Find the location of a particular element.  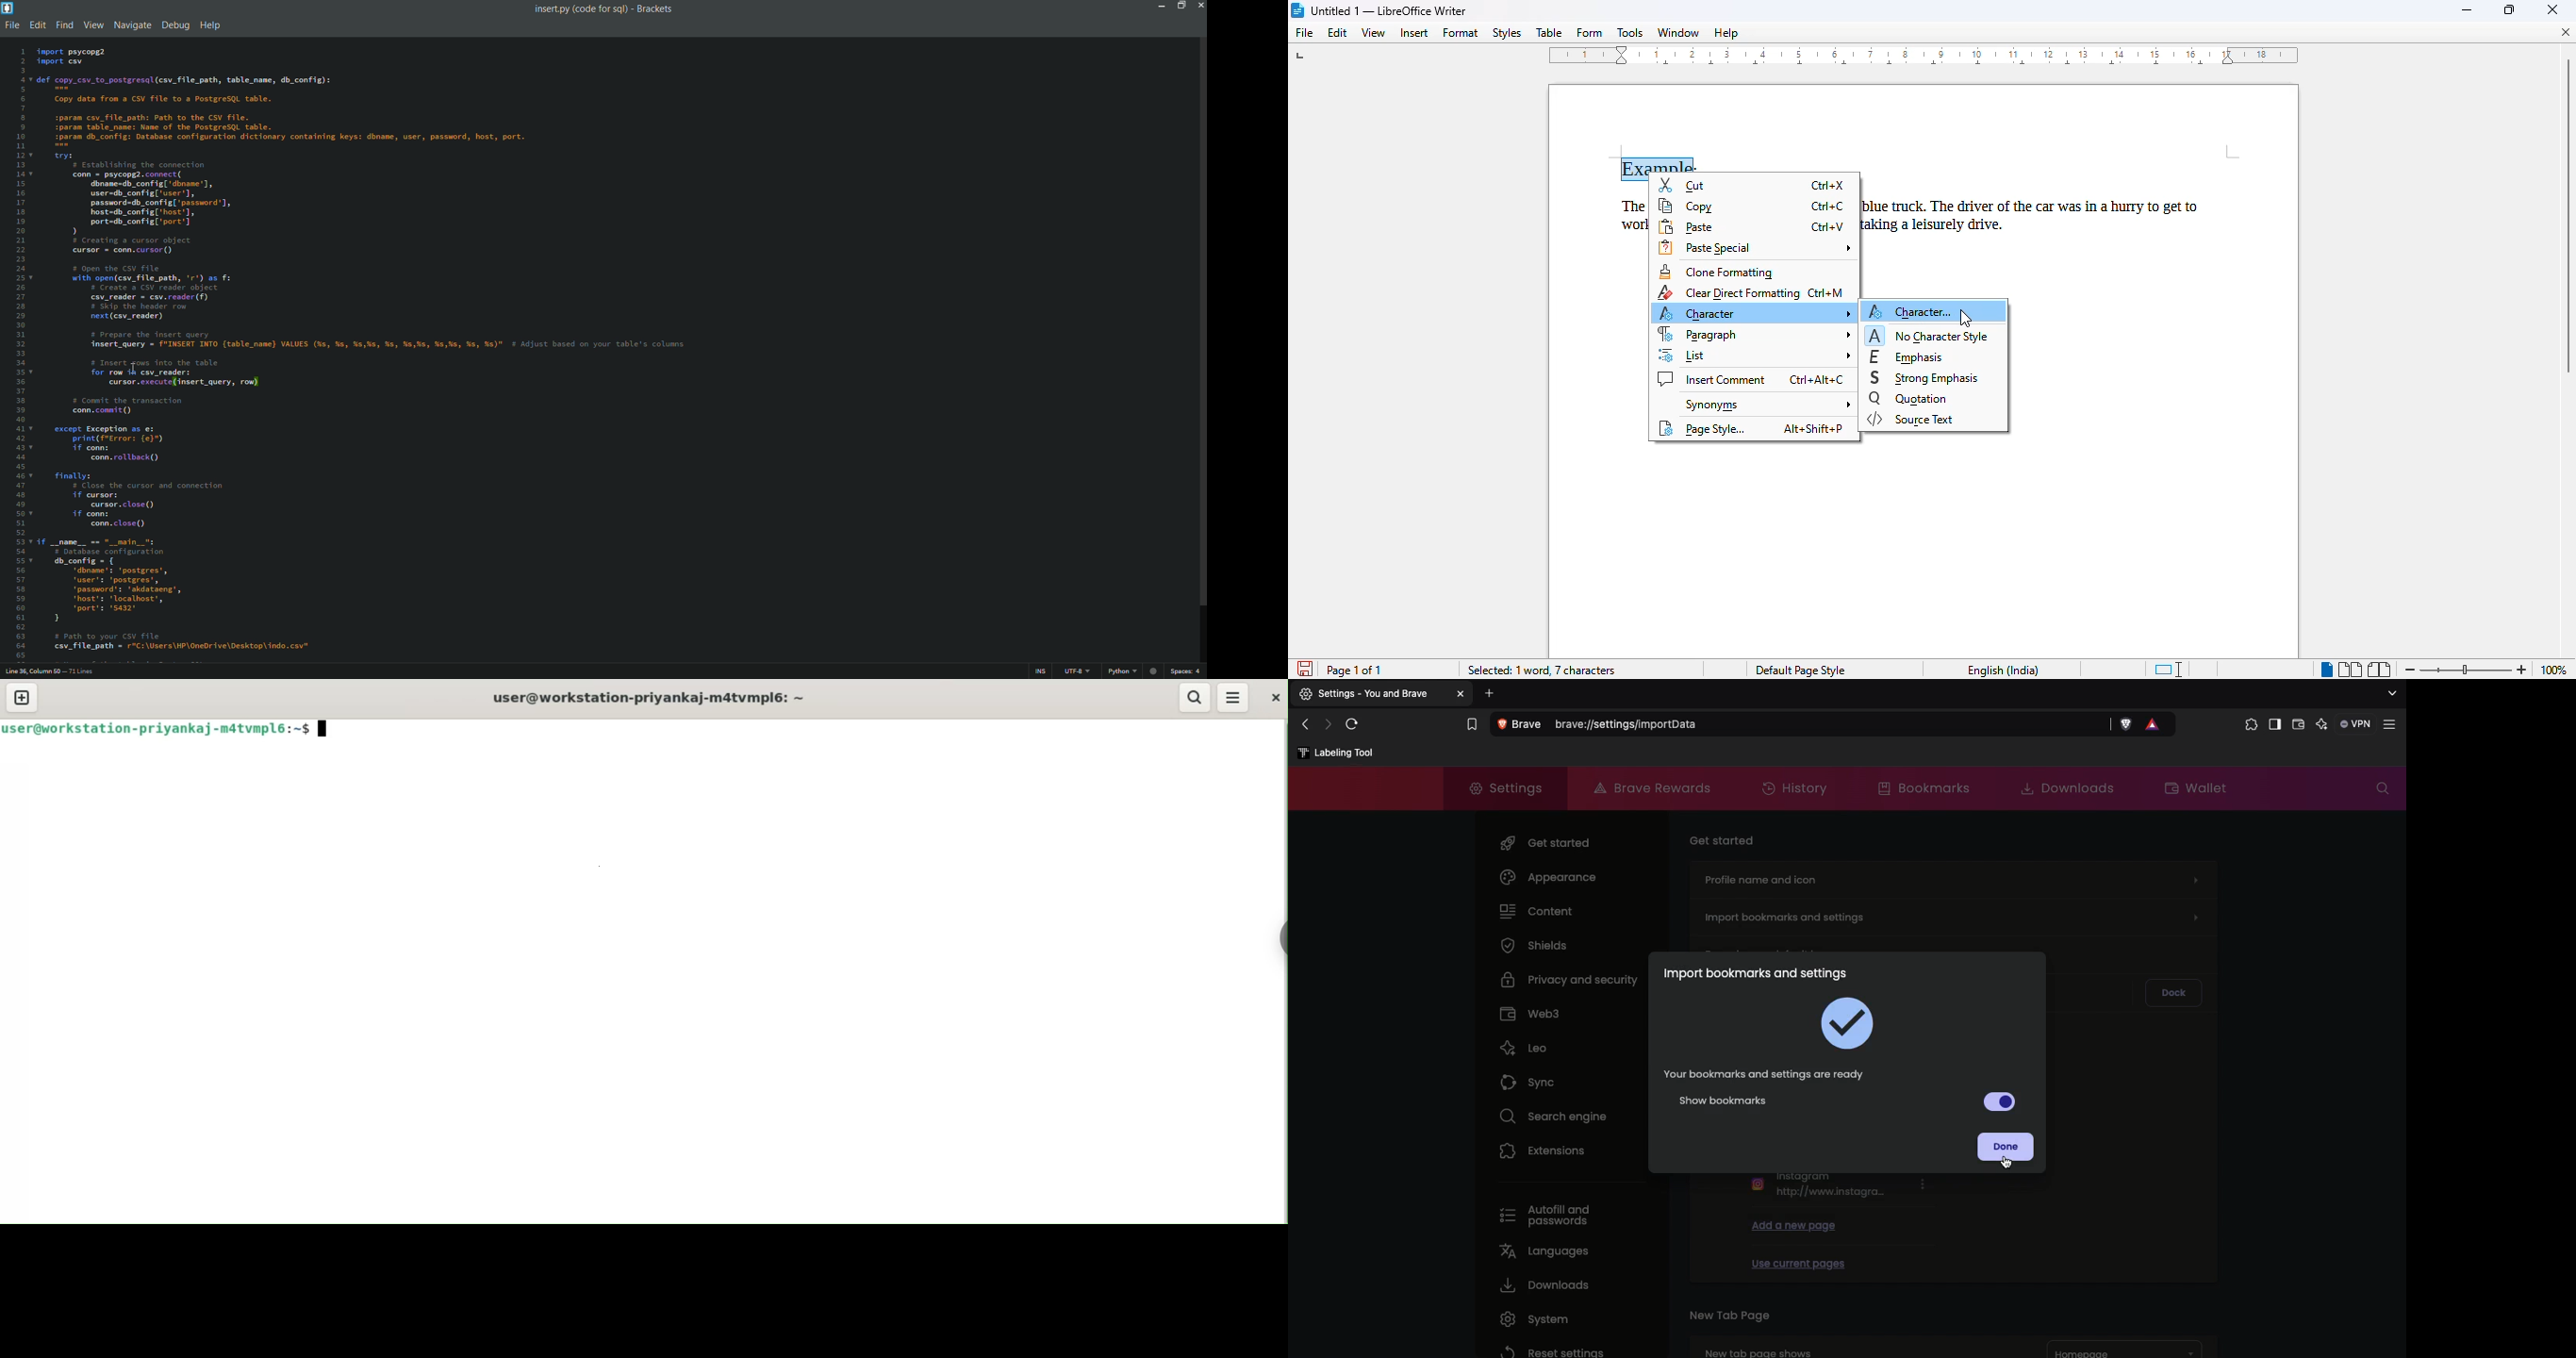

navigate menu is located at coordinates (131, 25).